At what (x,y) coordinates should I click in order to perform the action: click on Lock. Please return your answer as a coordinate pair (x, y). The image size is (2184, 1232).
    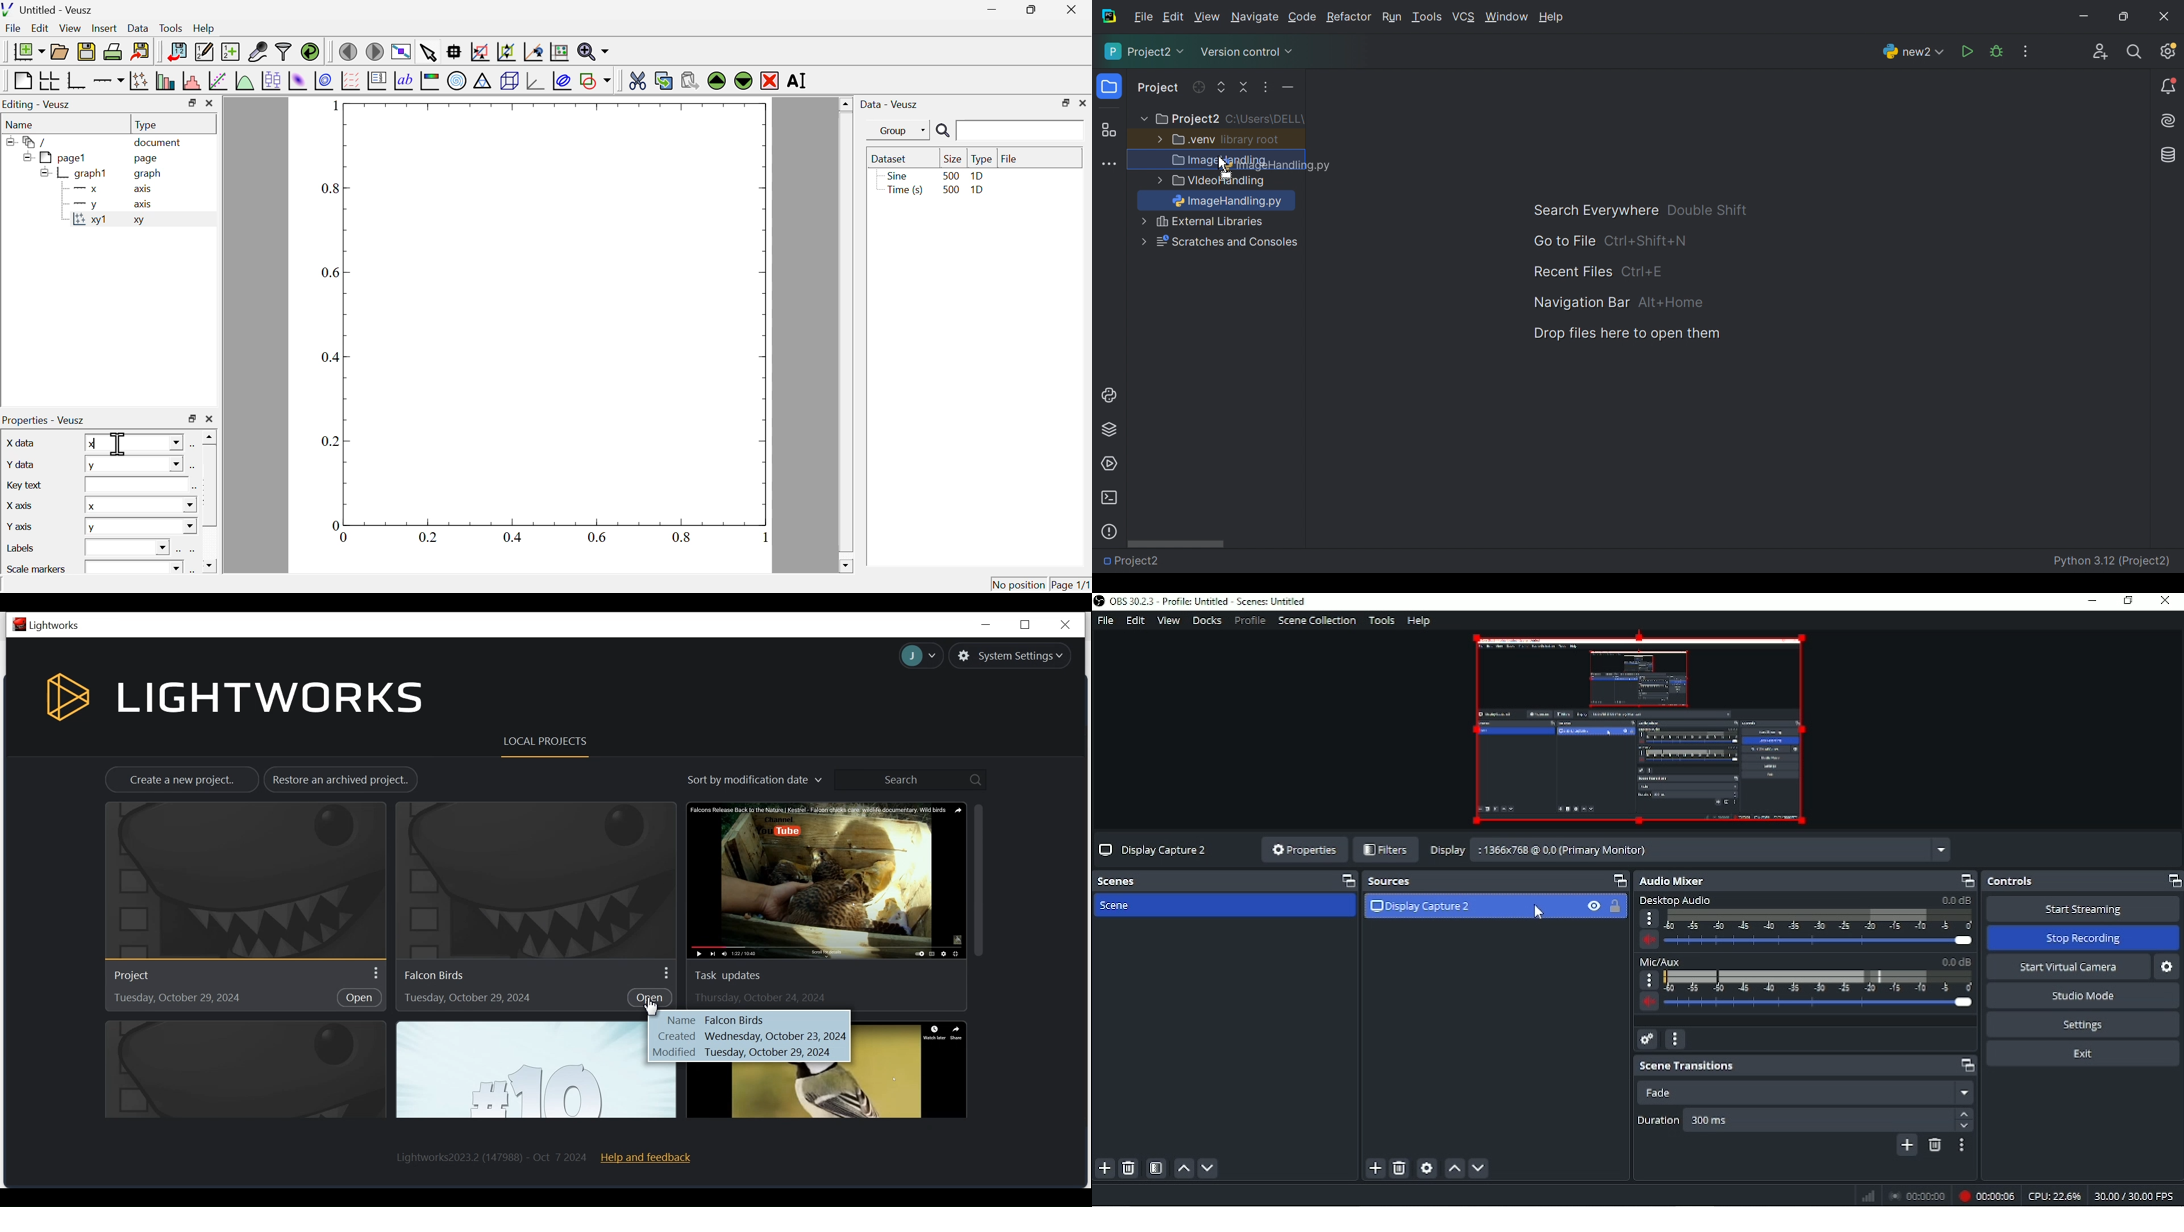
    Looking at the image, I should click on (1617, 907).